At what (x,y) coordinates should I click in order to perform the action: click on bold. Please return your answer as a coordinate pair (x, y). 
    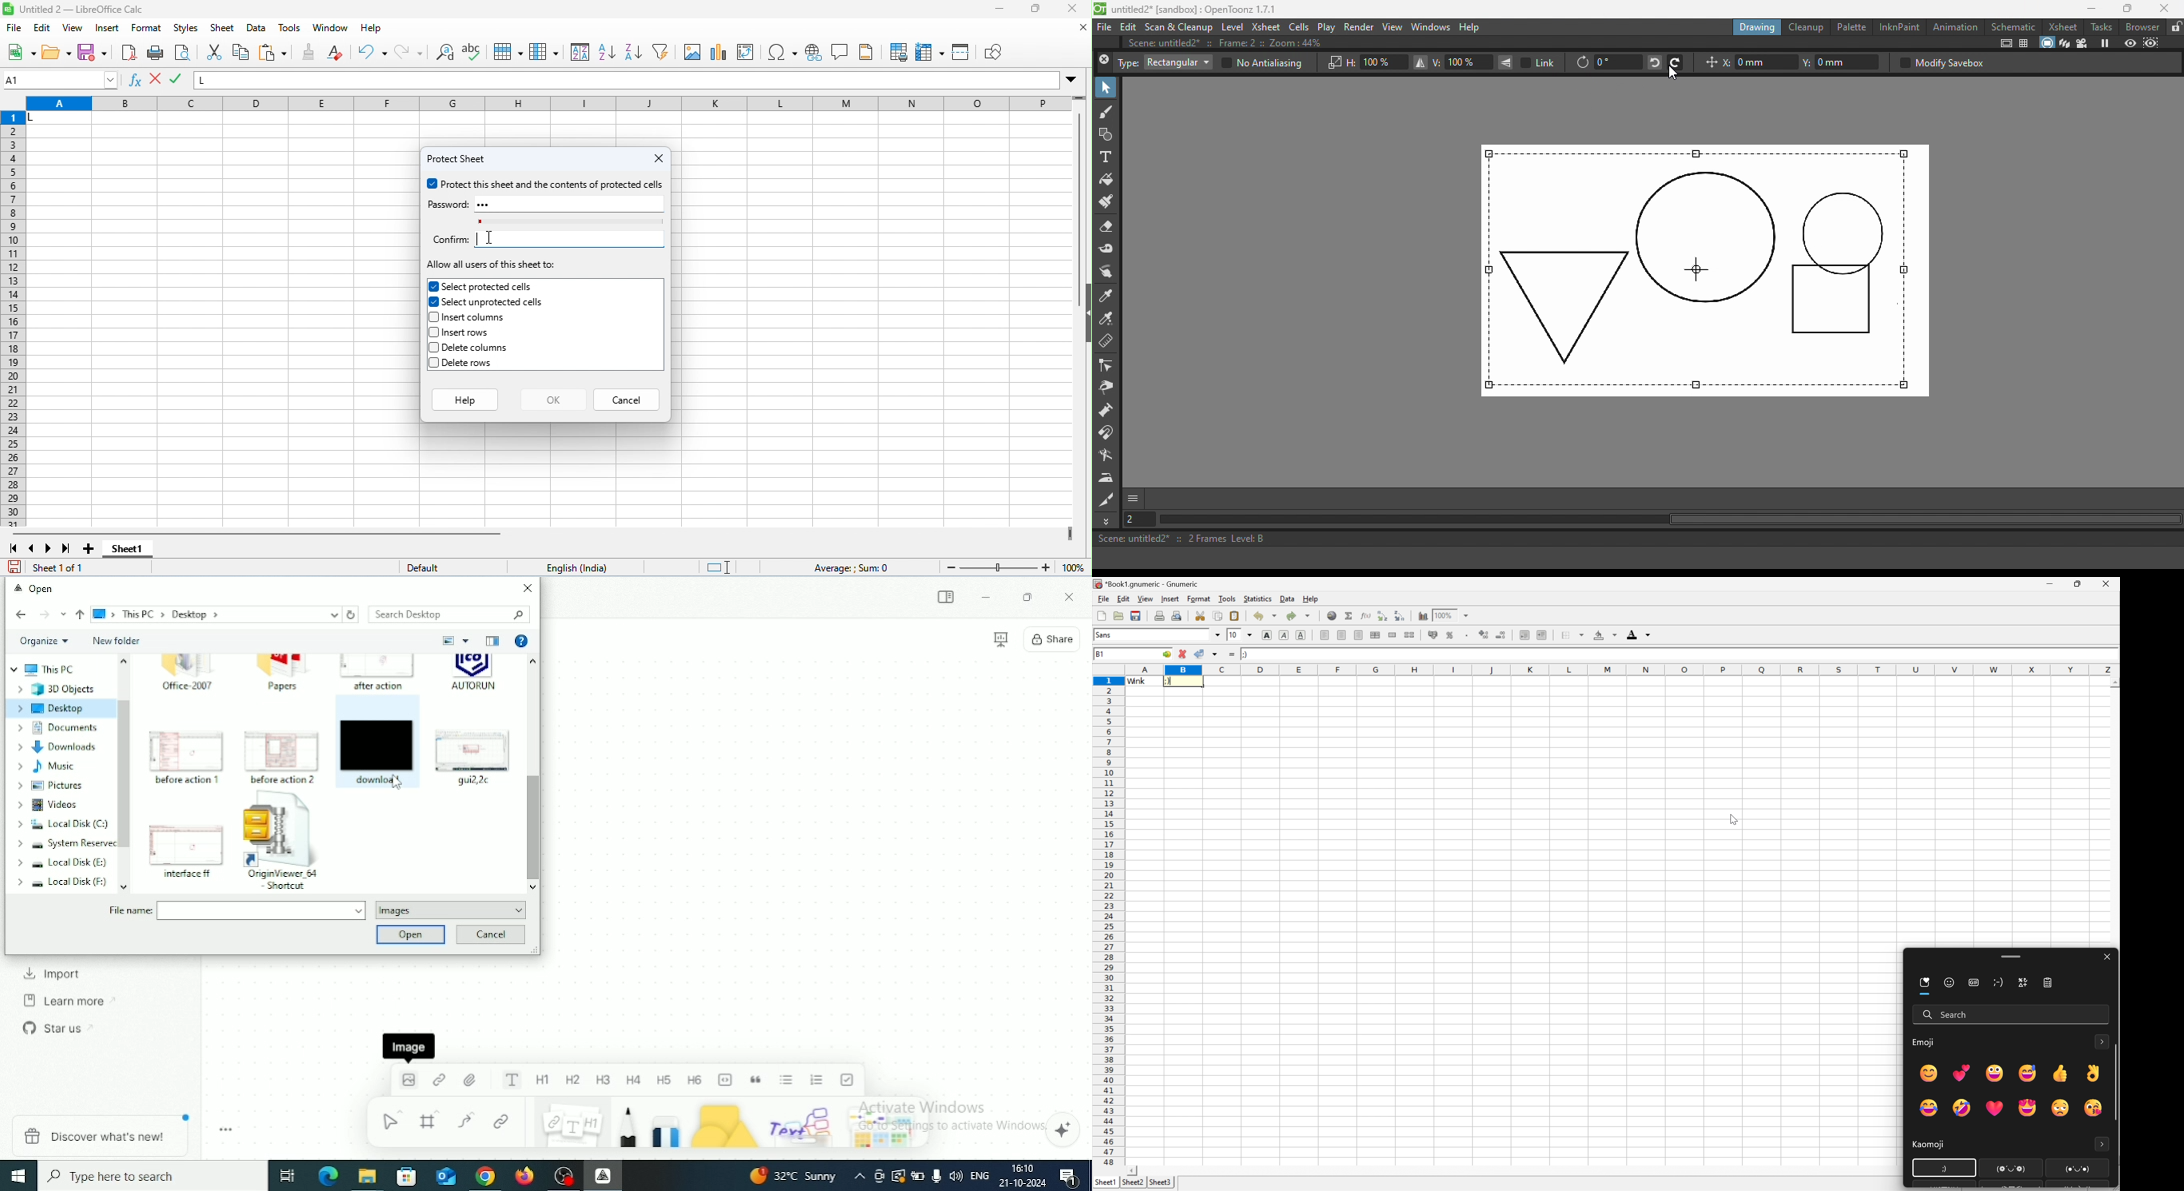
    Looking at the image, I should click on (1268, 634).